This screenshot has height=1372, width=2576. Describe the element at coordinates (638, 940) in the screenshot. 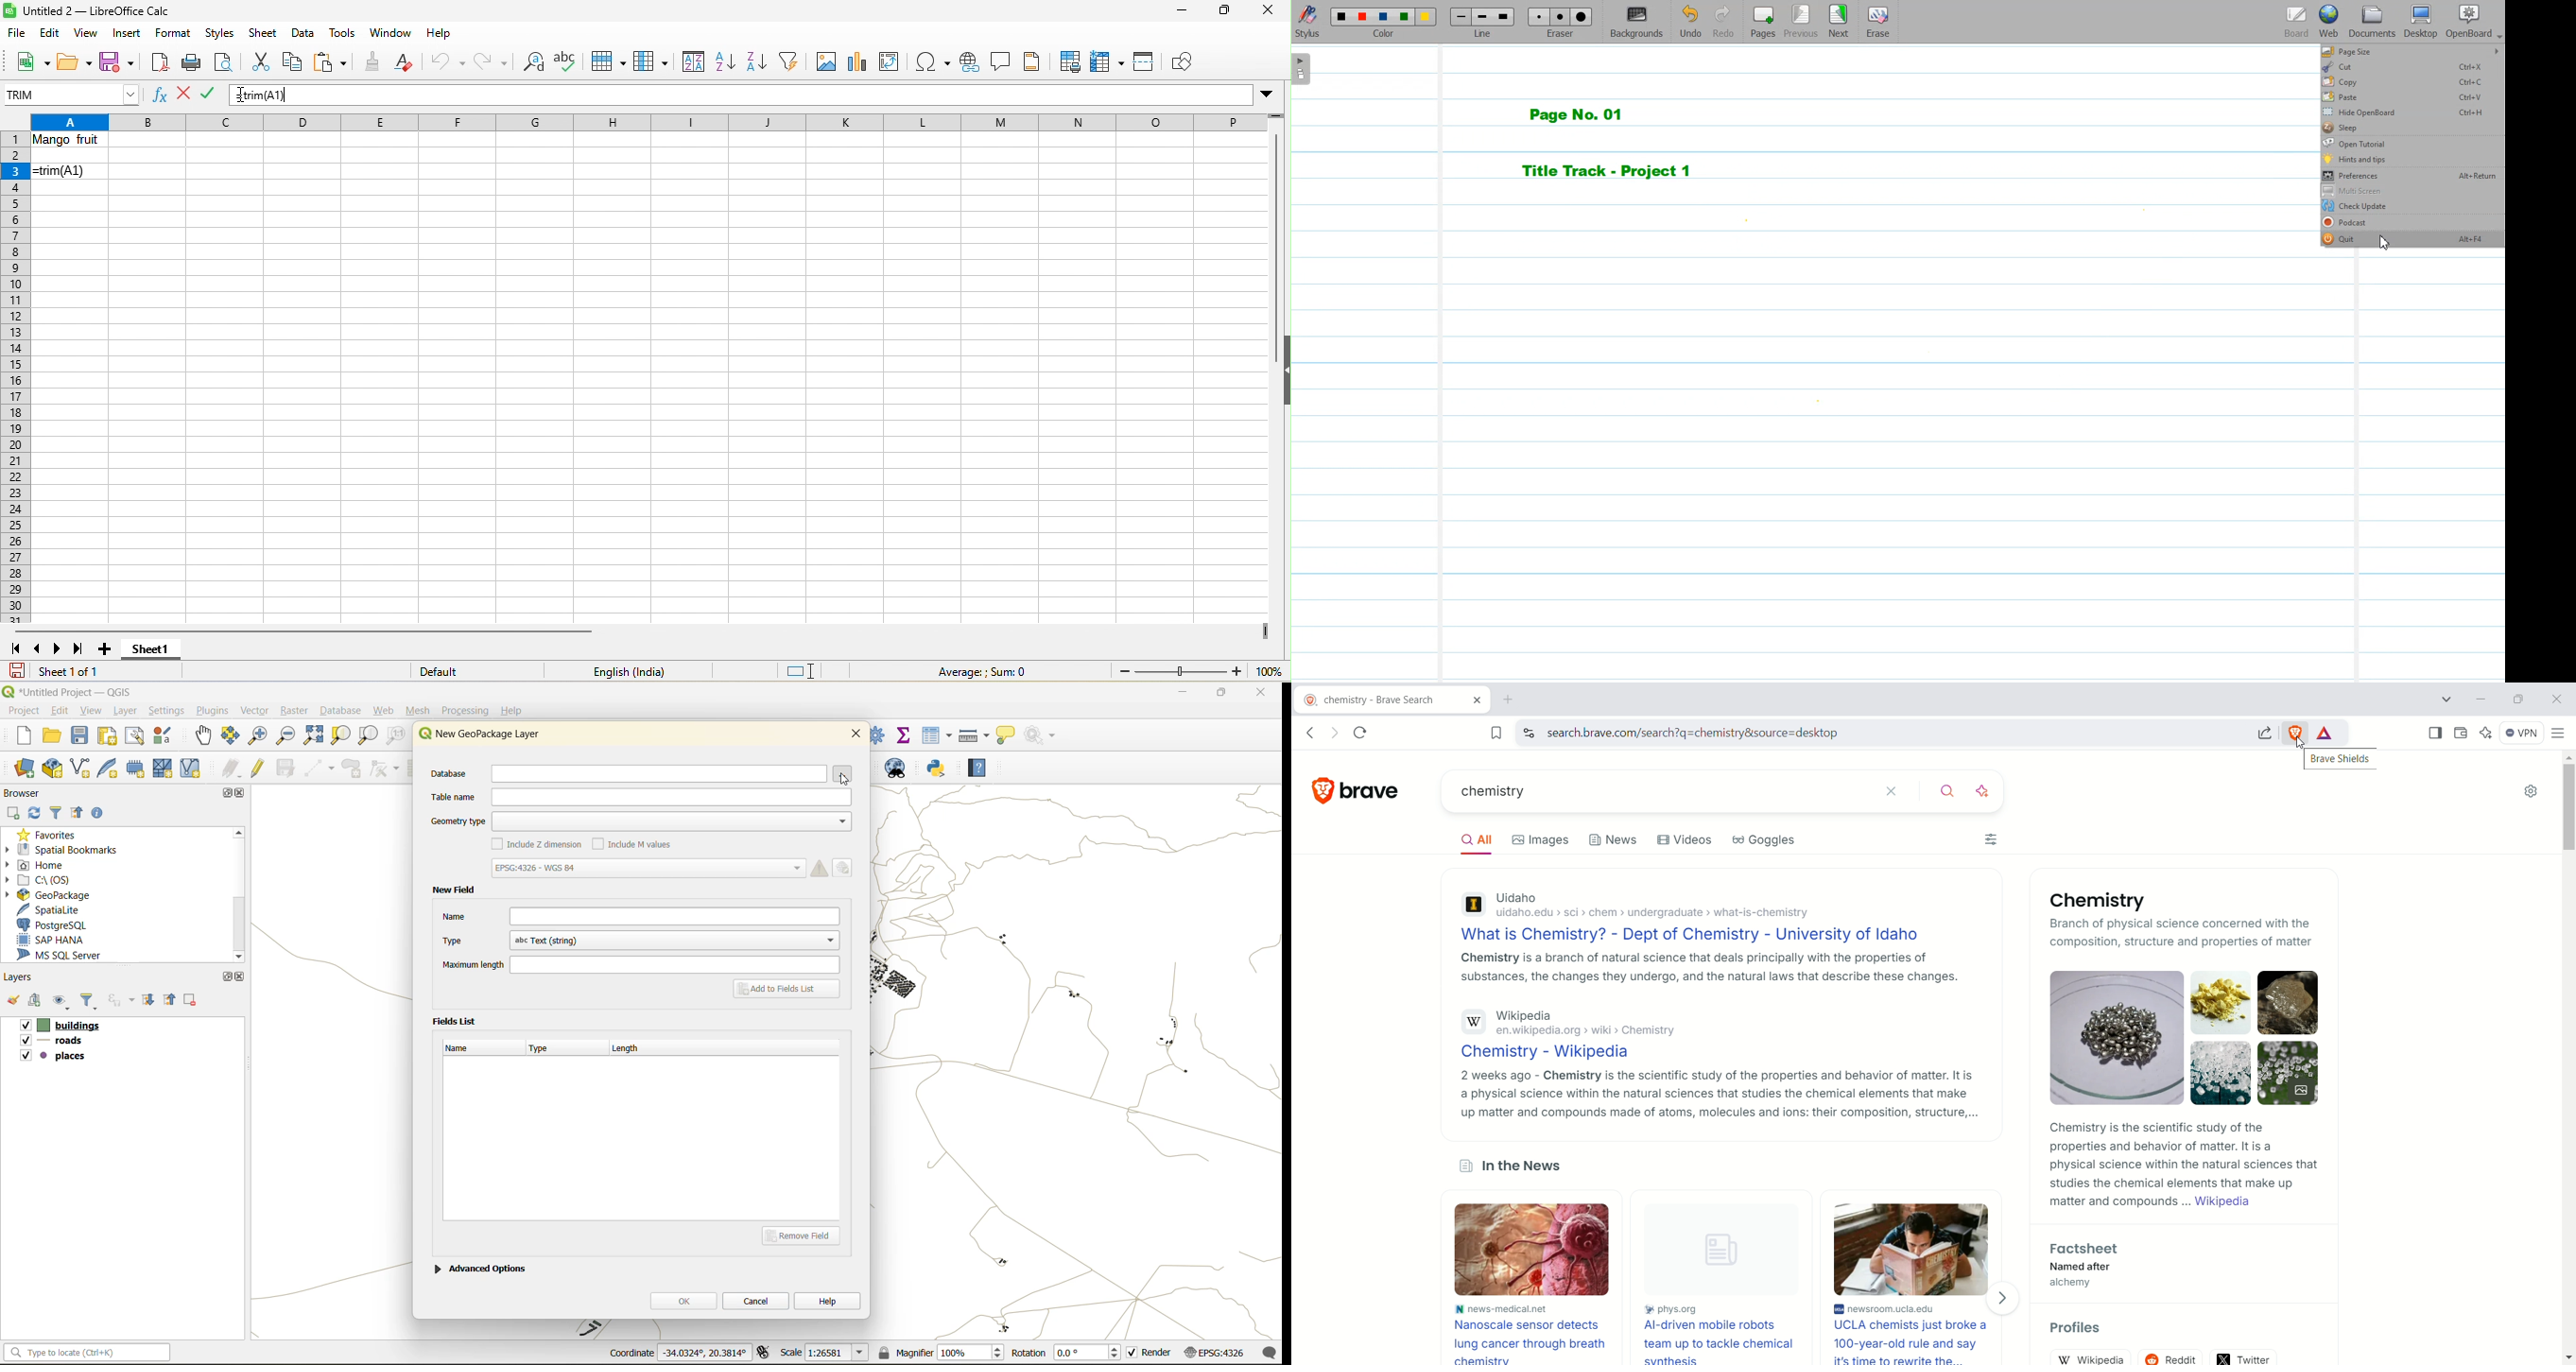

I see `type` at that location.